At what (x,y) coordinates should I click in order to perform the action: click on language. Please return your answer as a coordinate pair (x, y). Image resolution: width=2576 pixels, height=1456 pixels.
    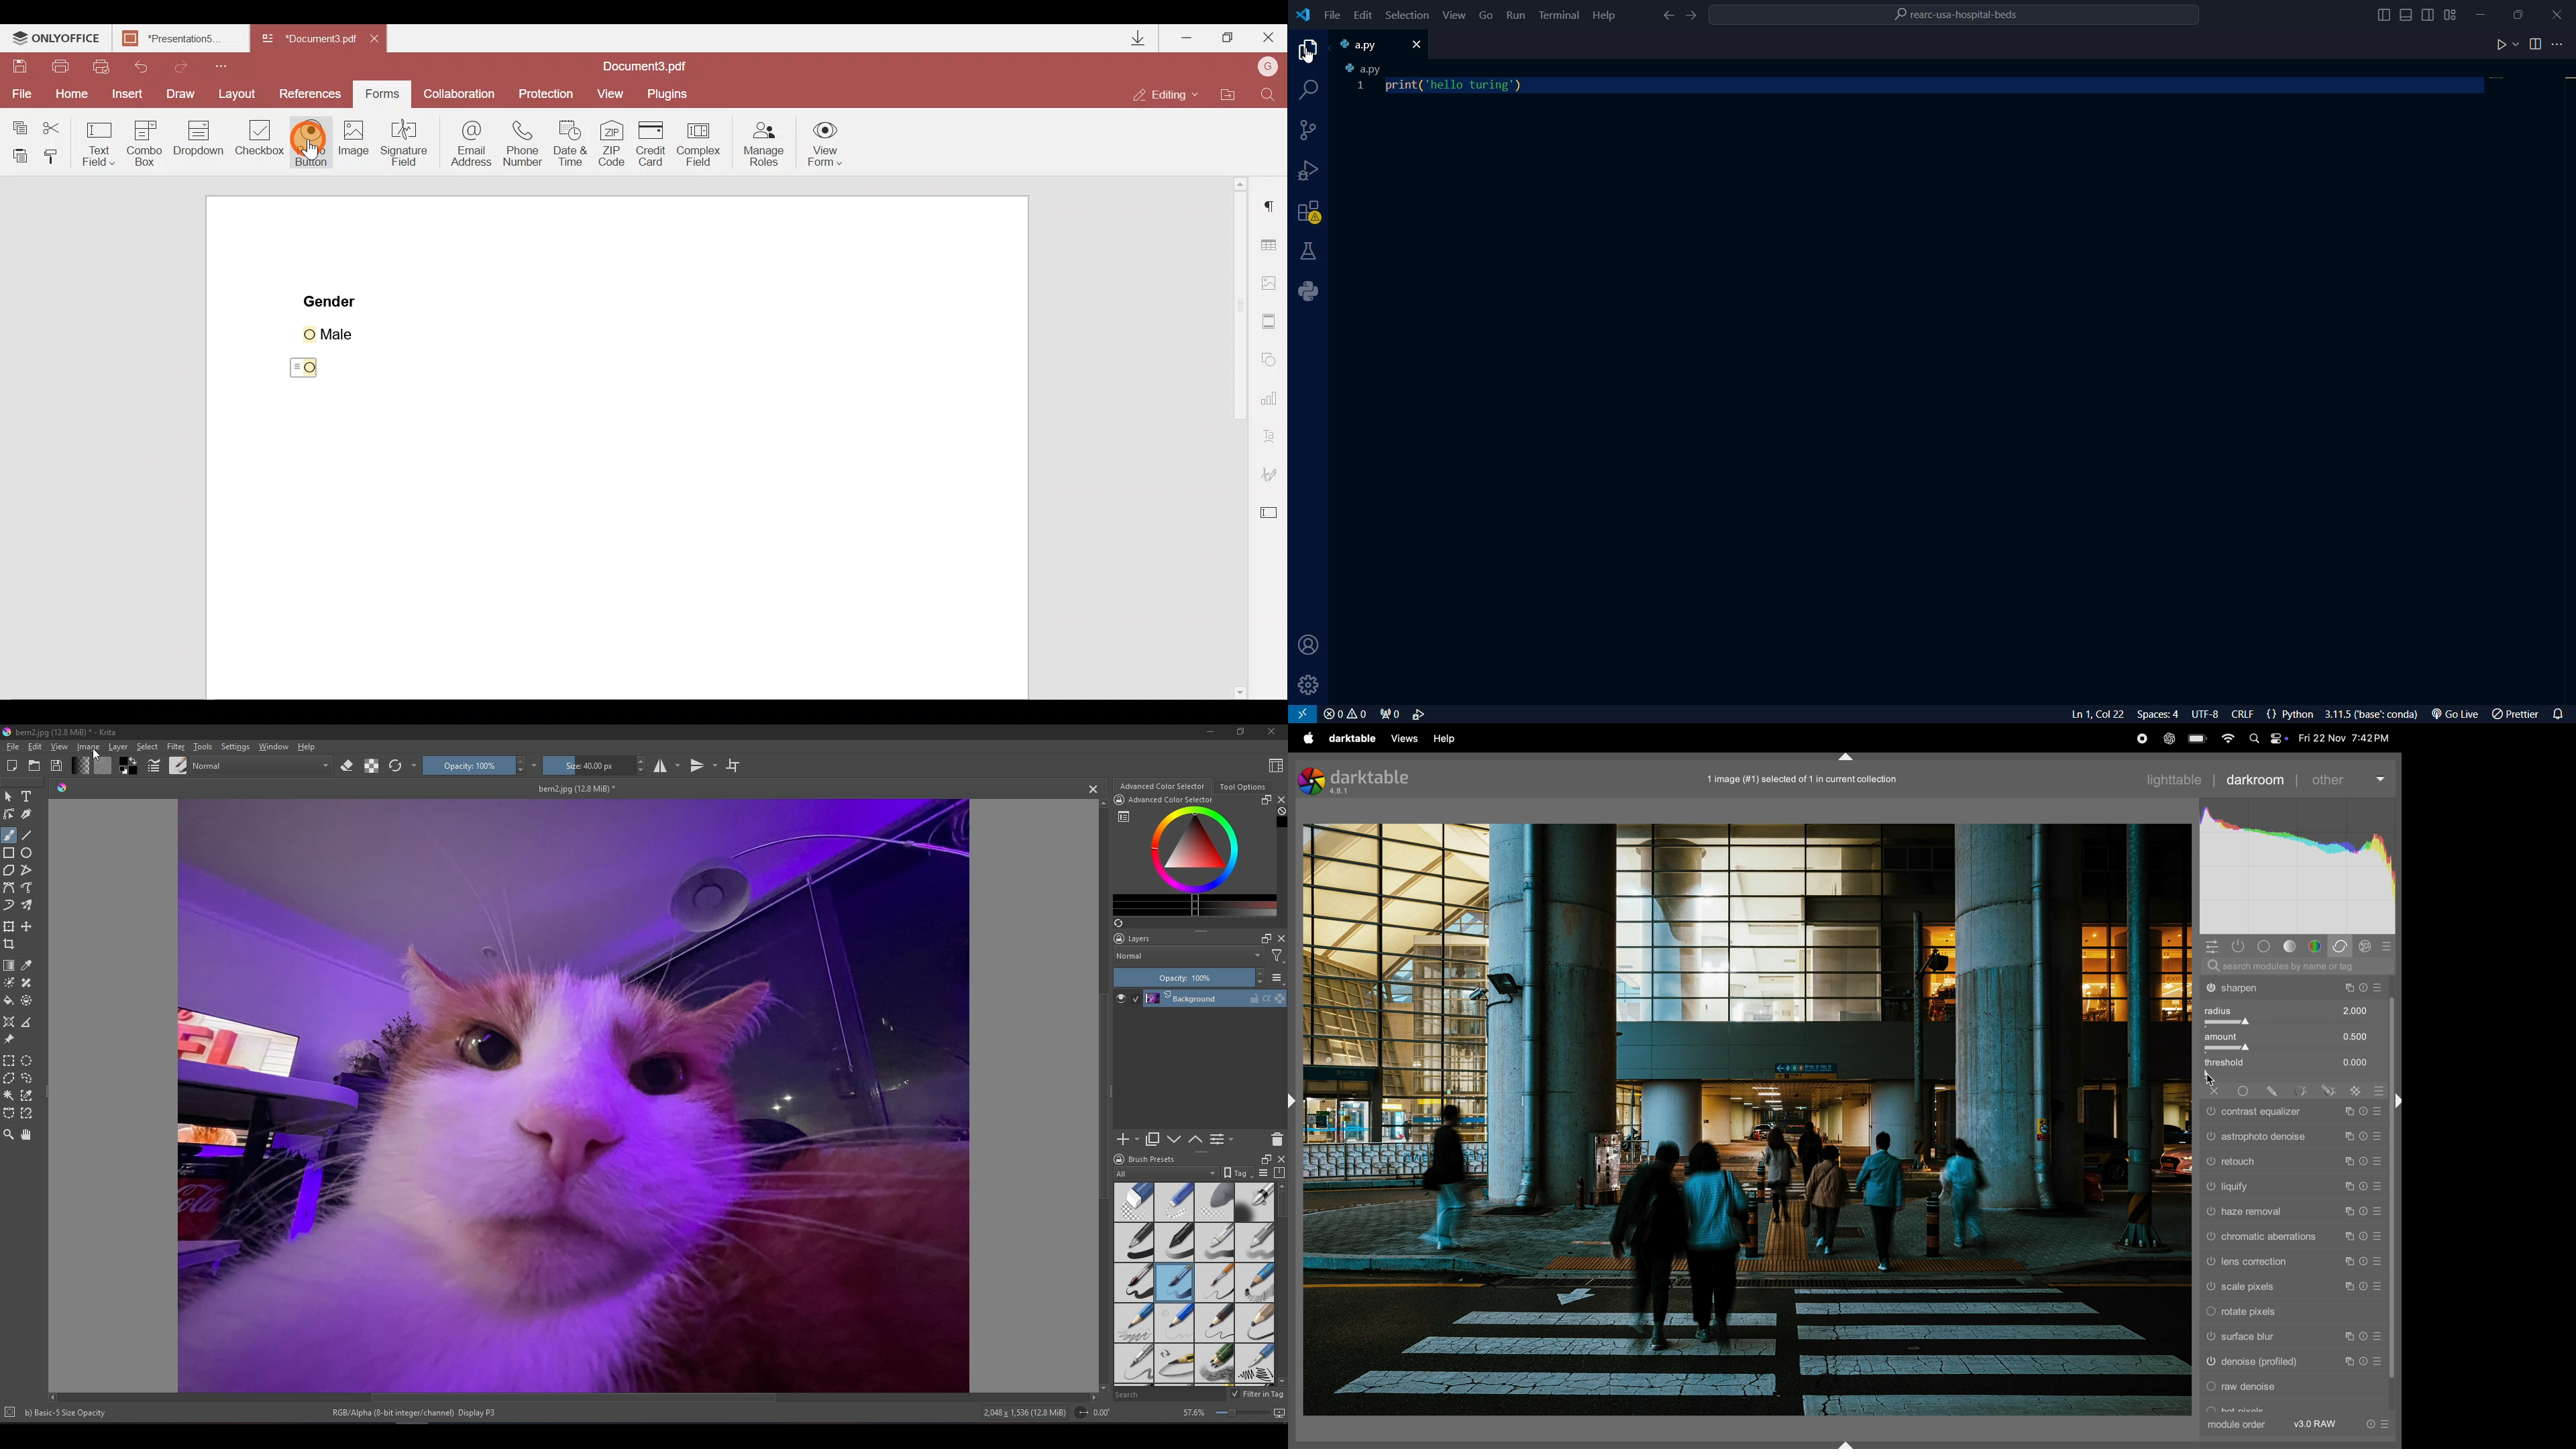
    Looking at the image, I should click on (2287, 714).